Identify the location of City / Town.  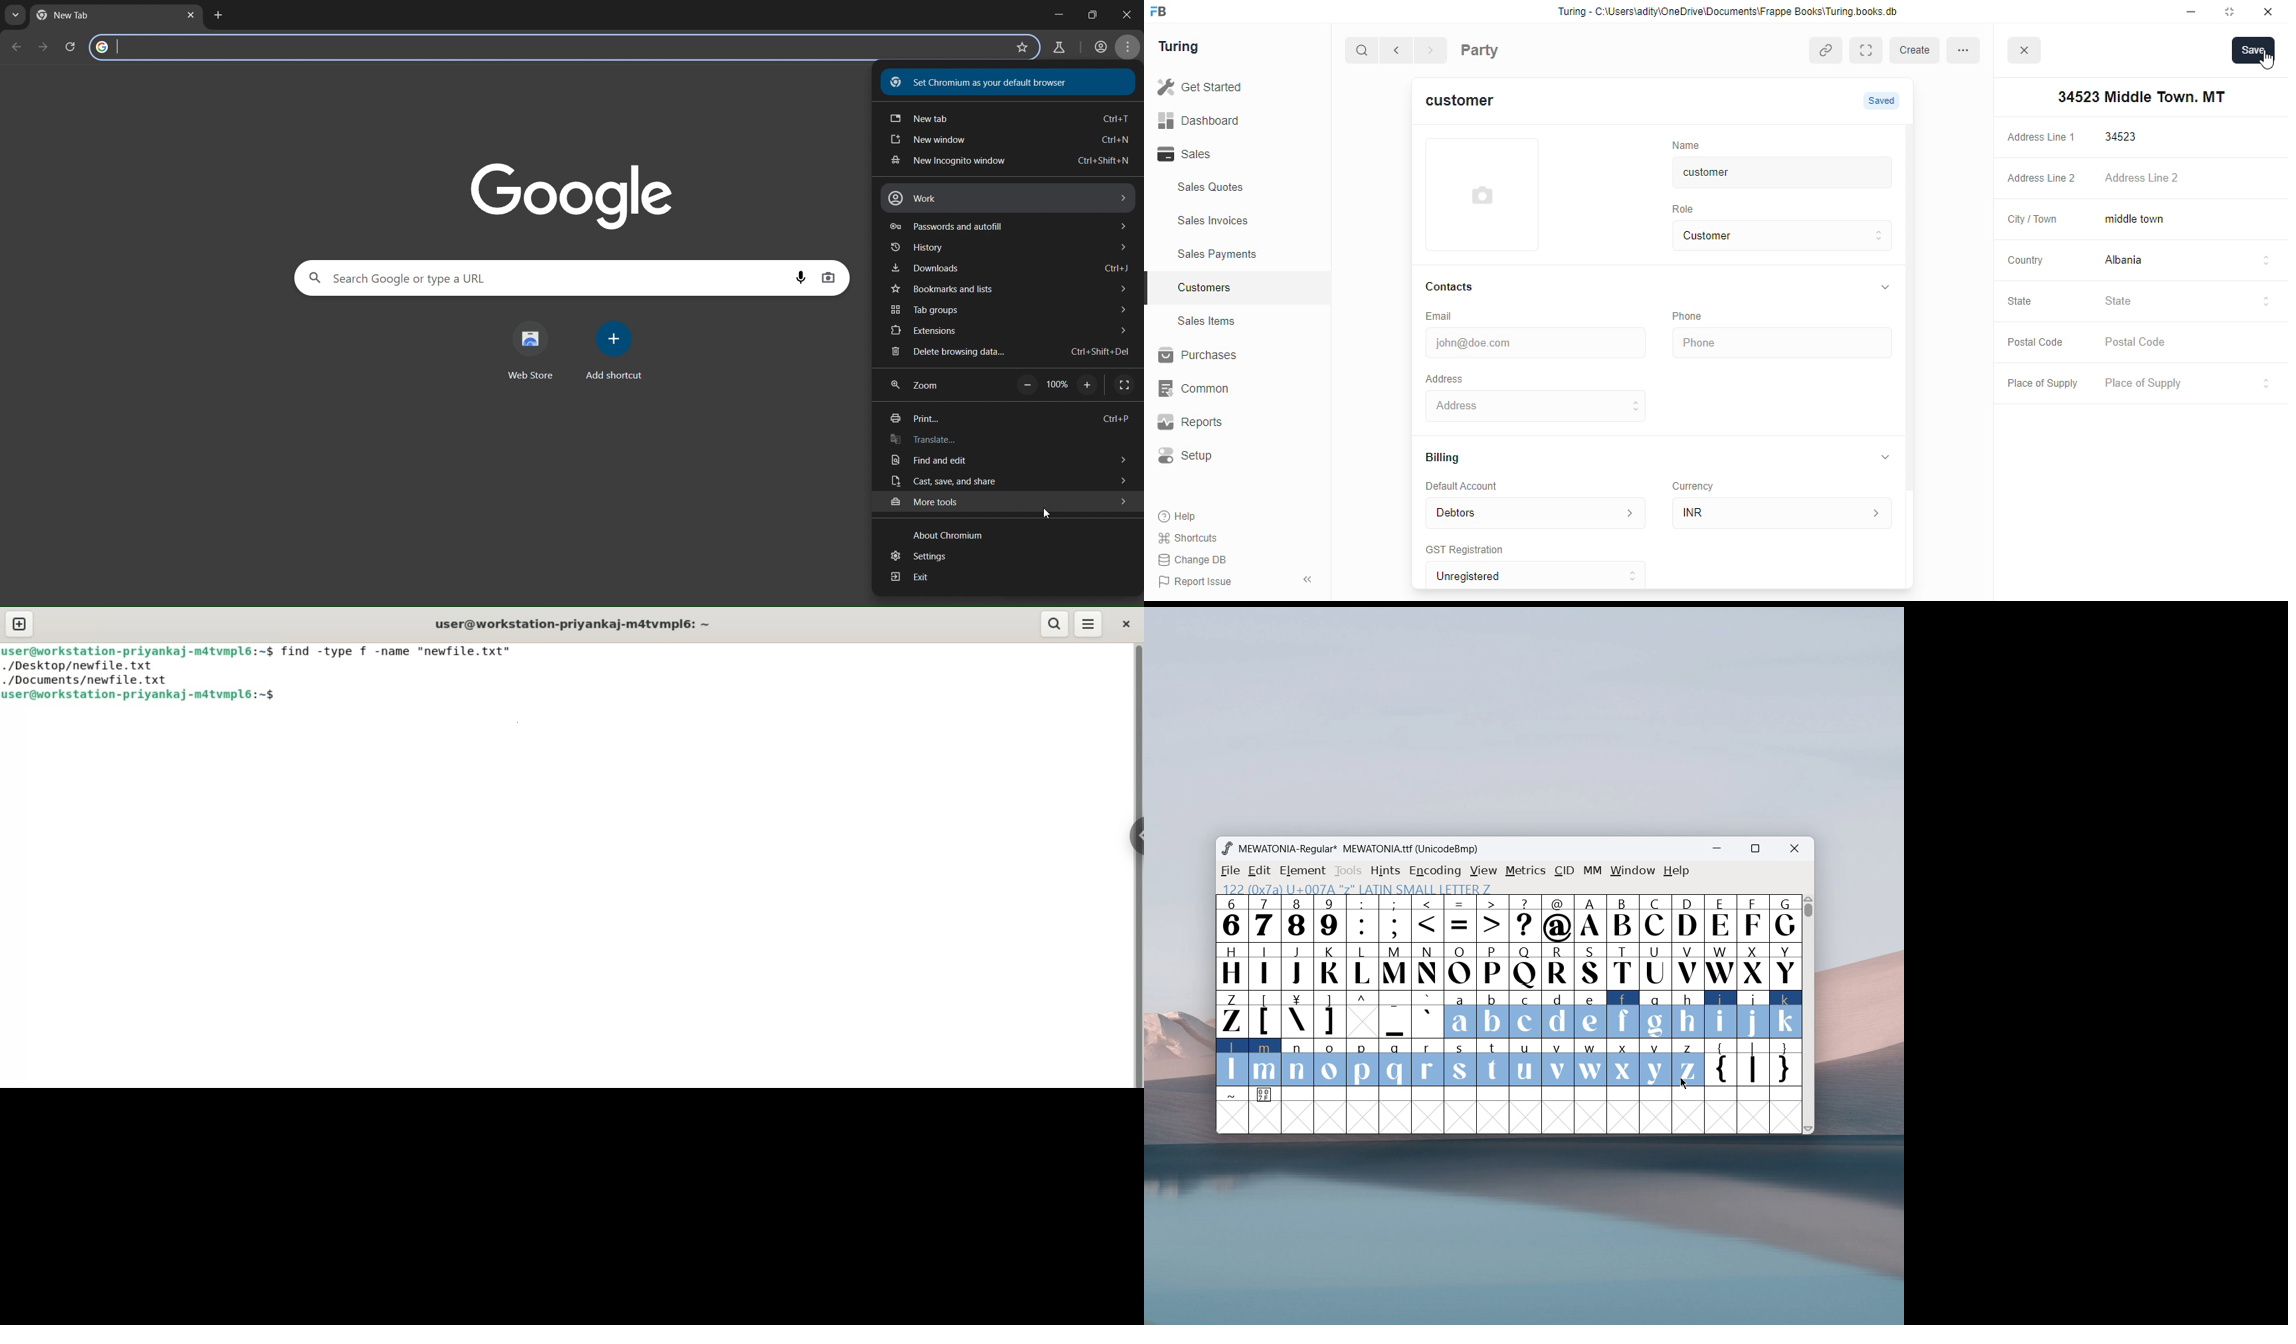
(2033, 221).